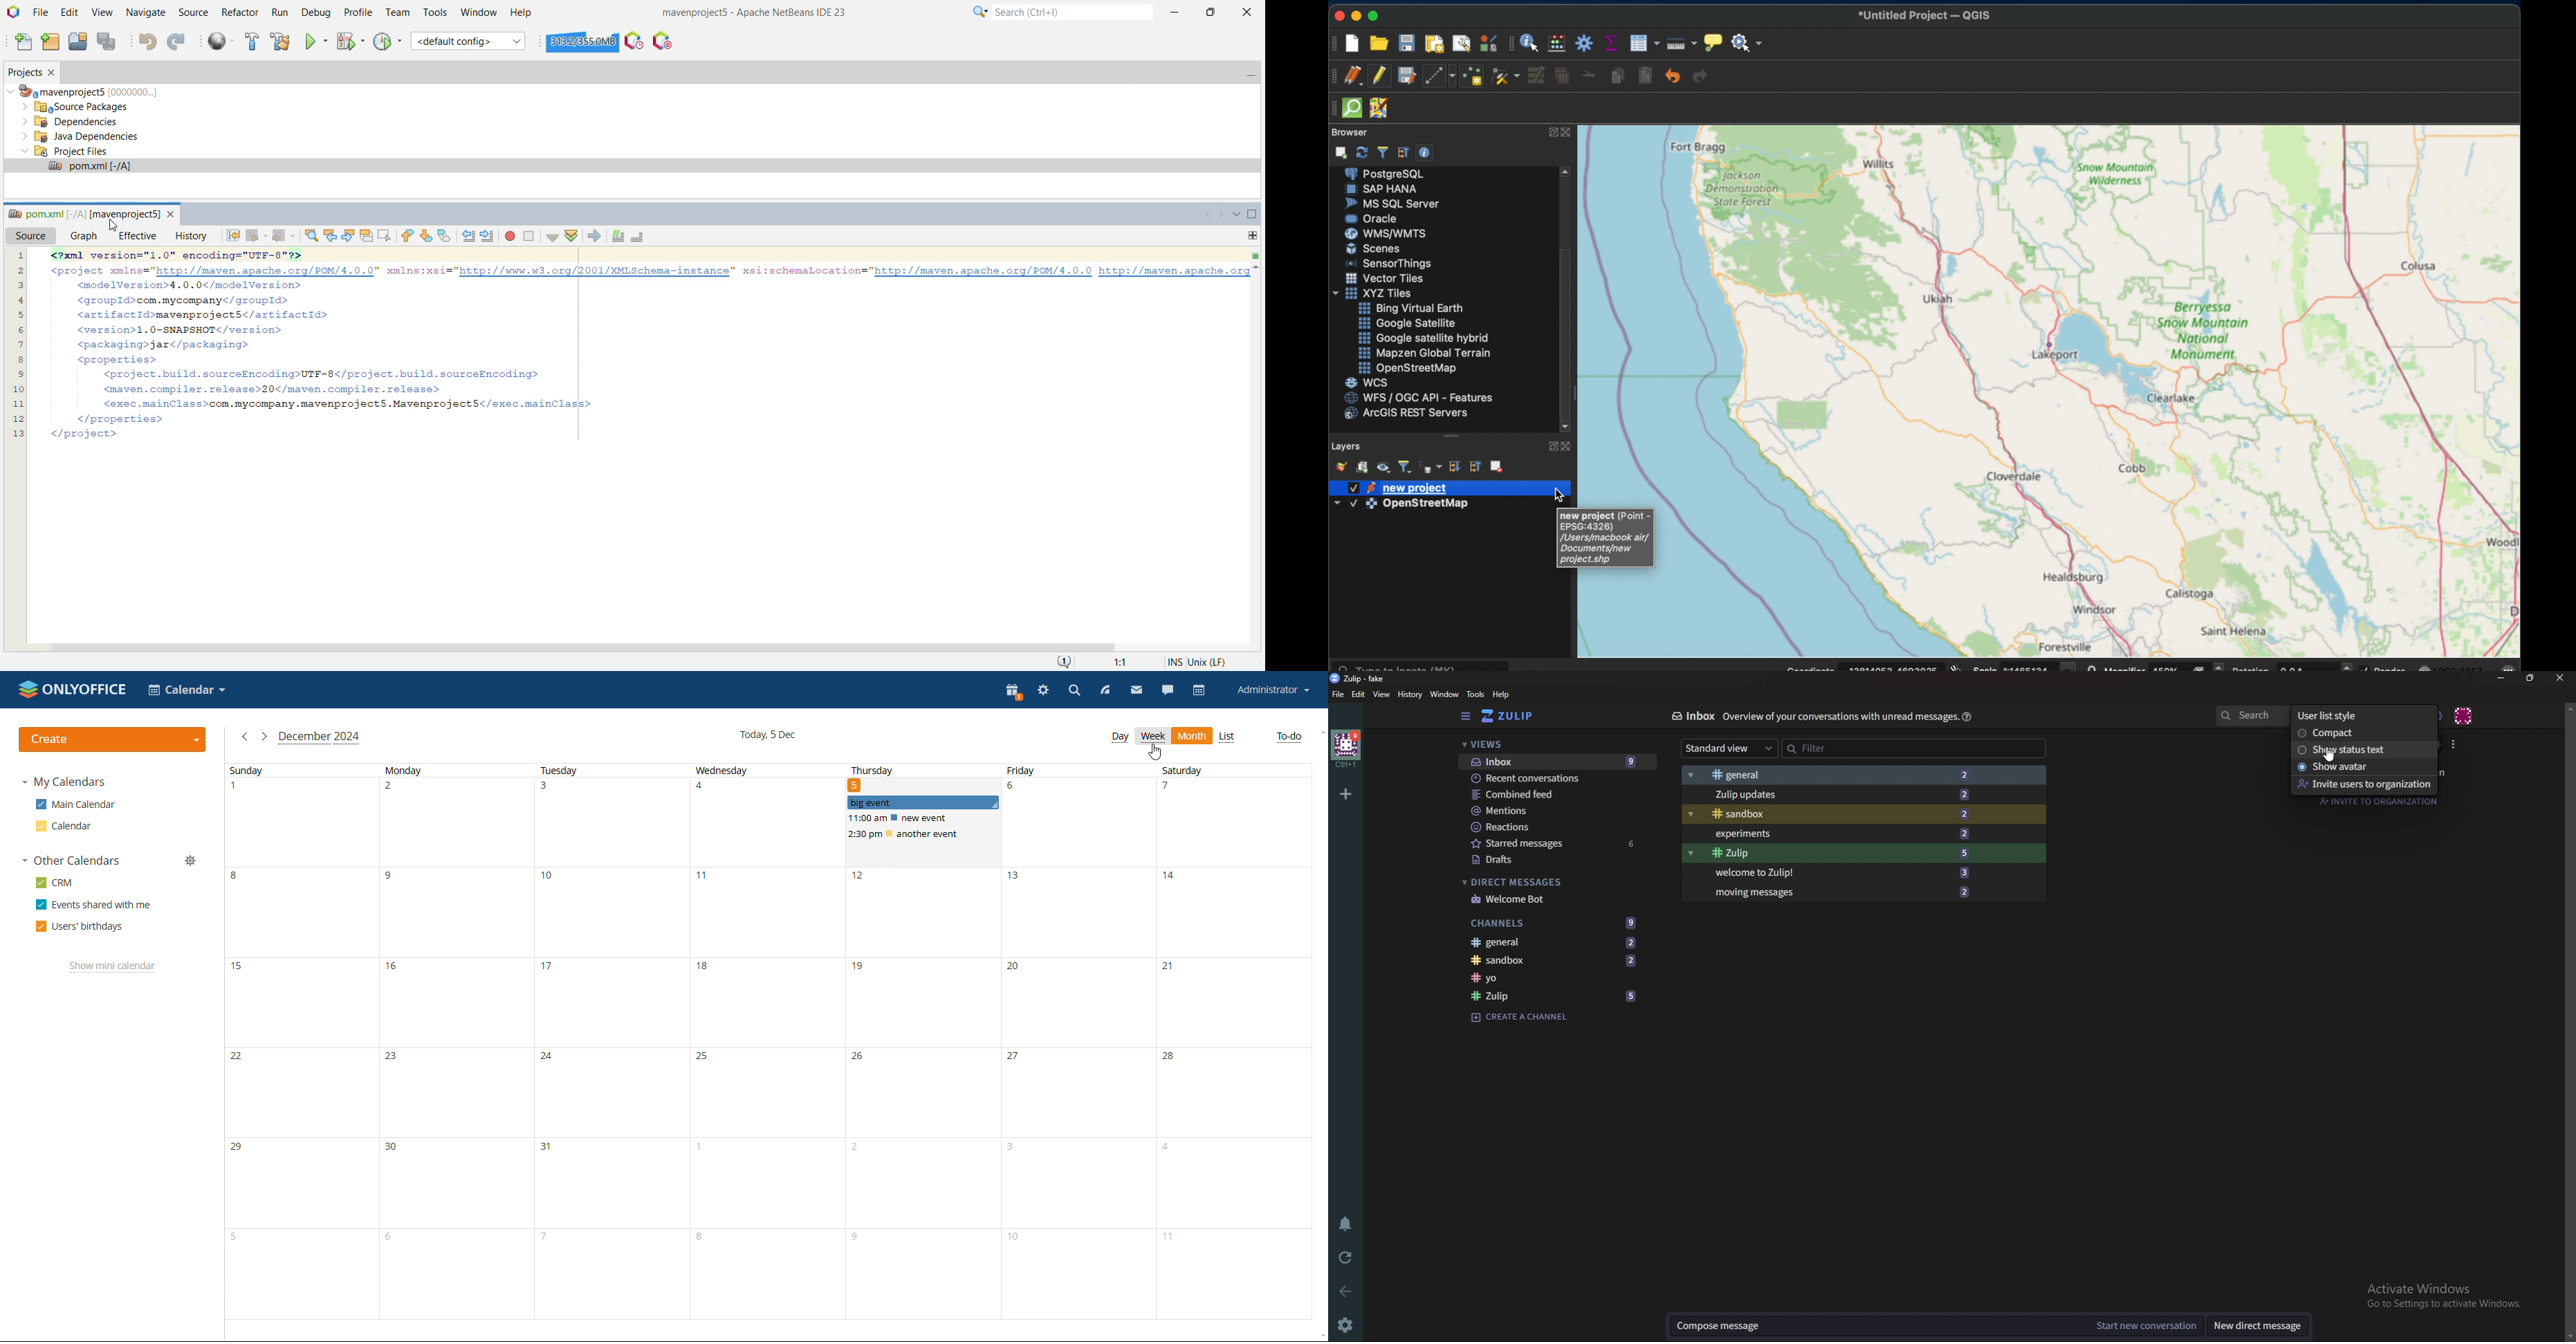 The image size is (2576, 1344). Describe the element at coordinates (1339, 694) in the screenshot. I see `File` at that location.